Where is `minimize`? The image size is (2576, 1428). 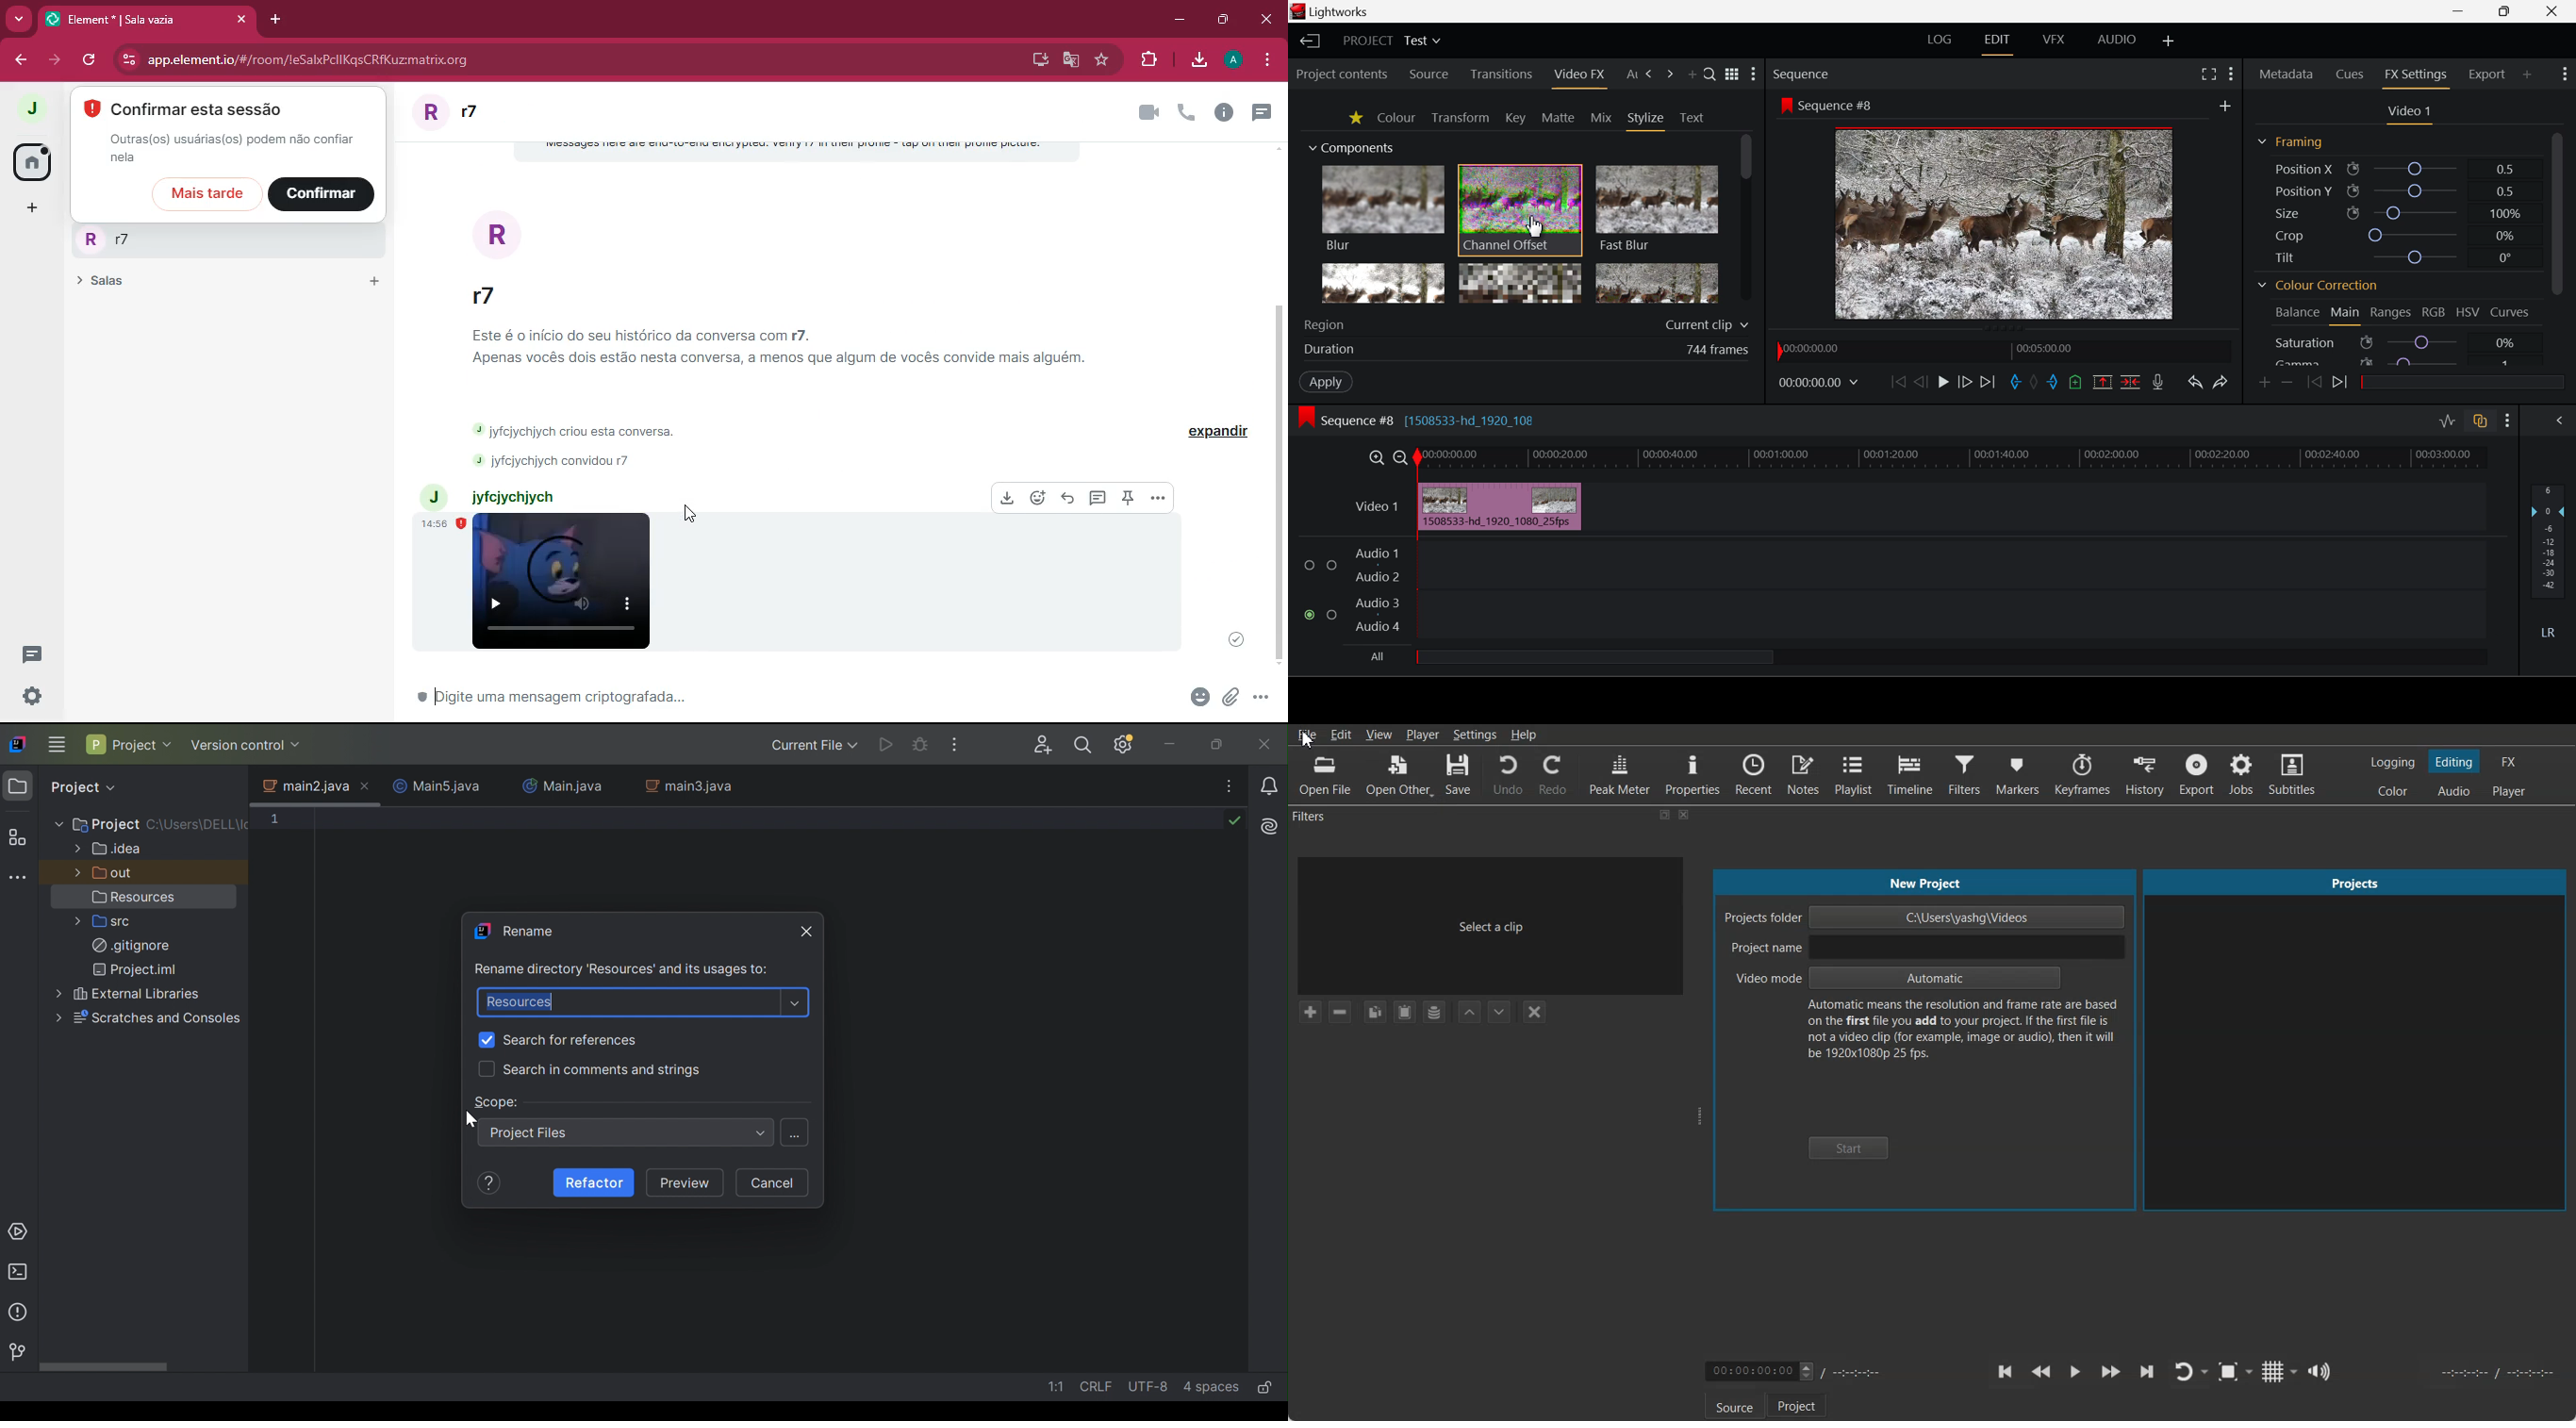
minimize is located at coordinates (1174, 19).